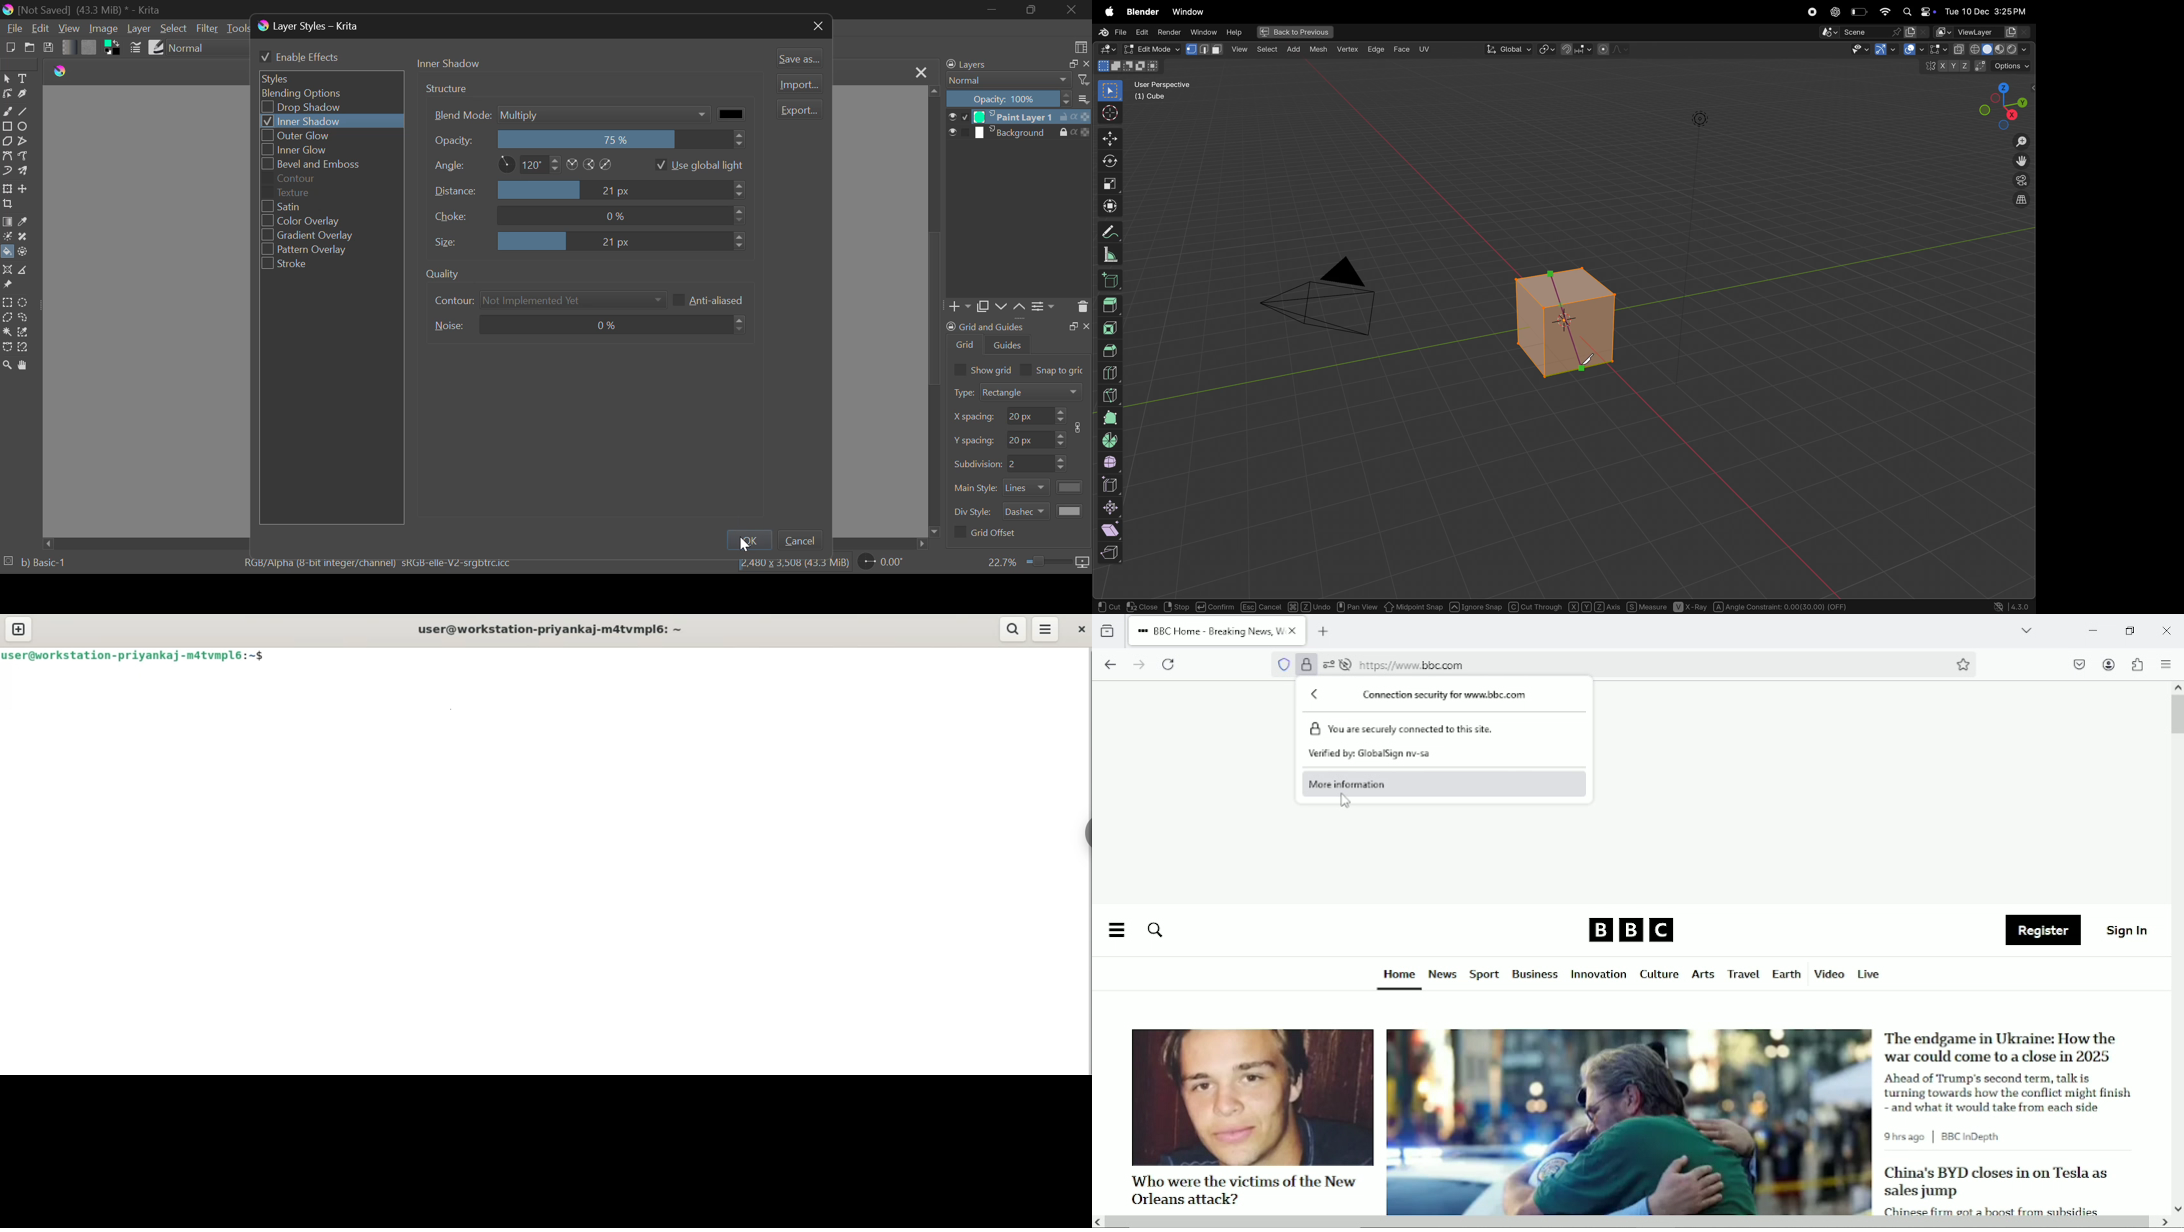  What do you see at coordinates (1295, 48) in the screenshot?
I see `Object` at bounding box center [1295, 48].